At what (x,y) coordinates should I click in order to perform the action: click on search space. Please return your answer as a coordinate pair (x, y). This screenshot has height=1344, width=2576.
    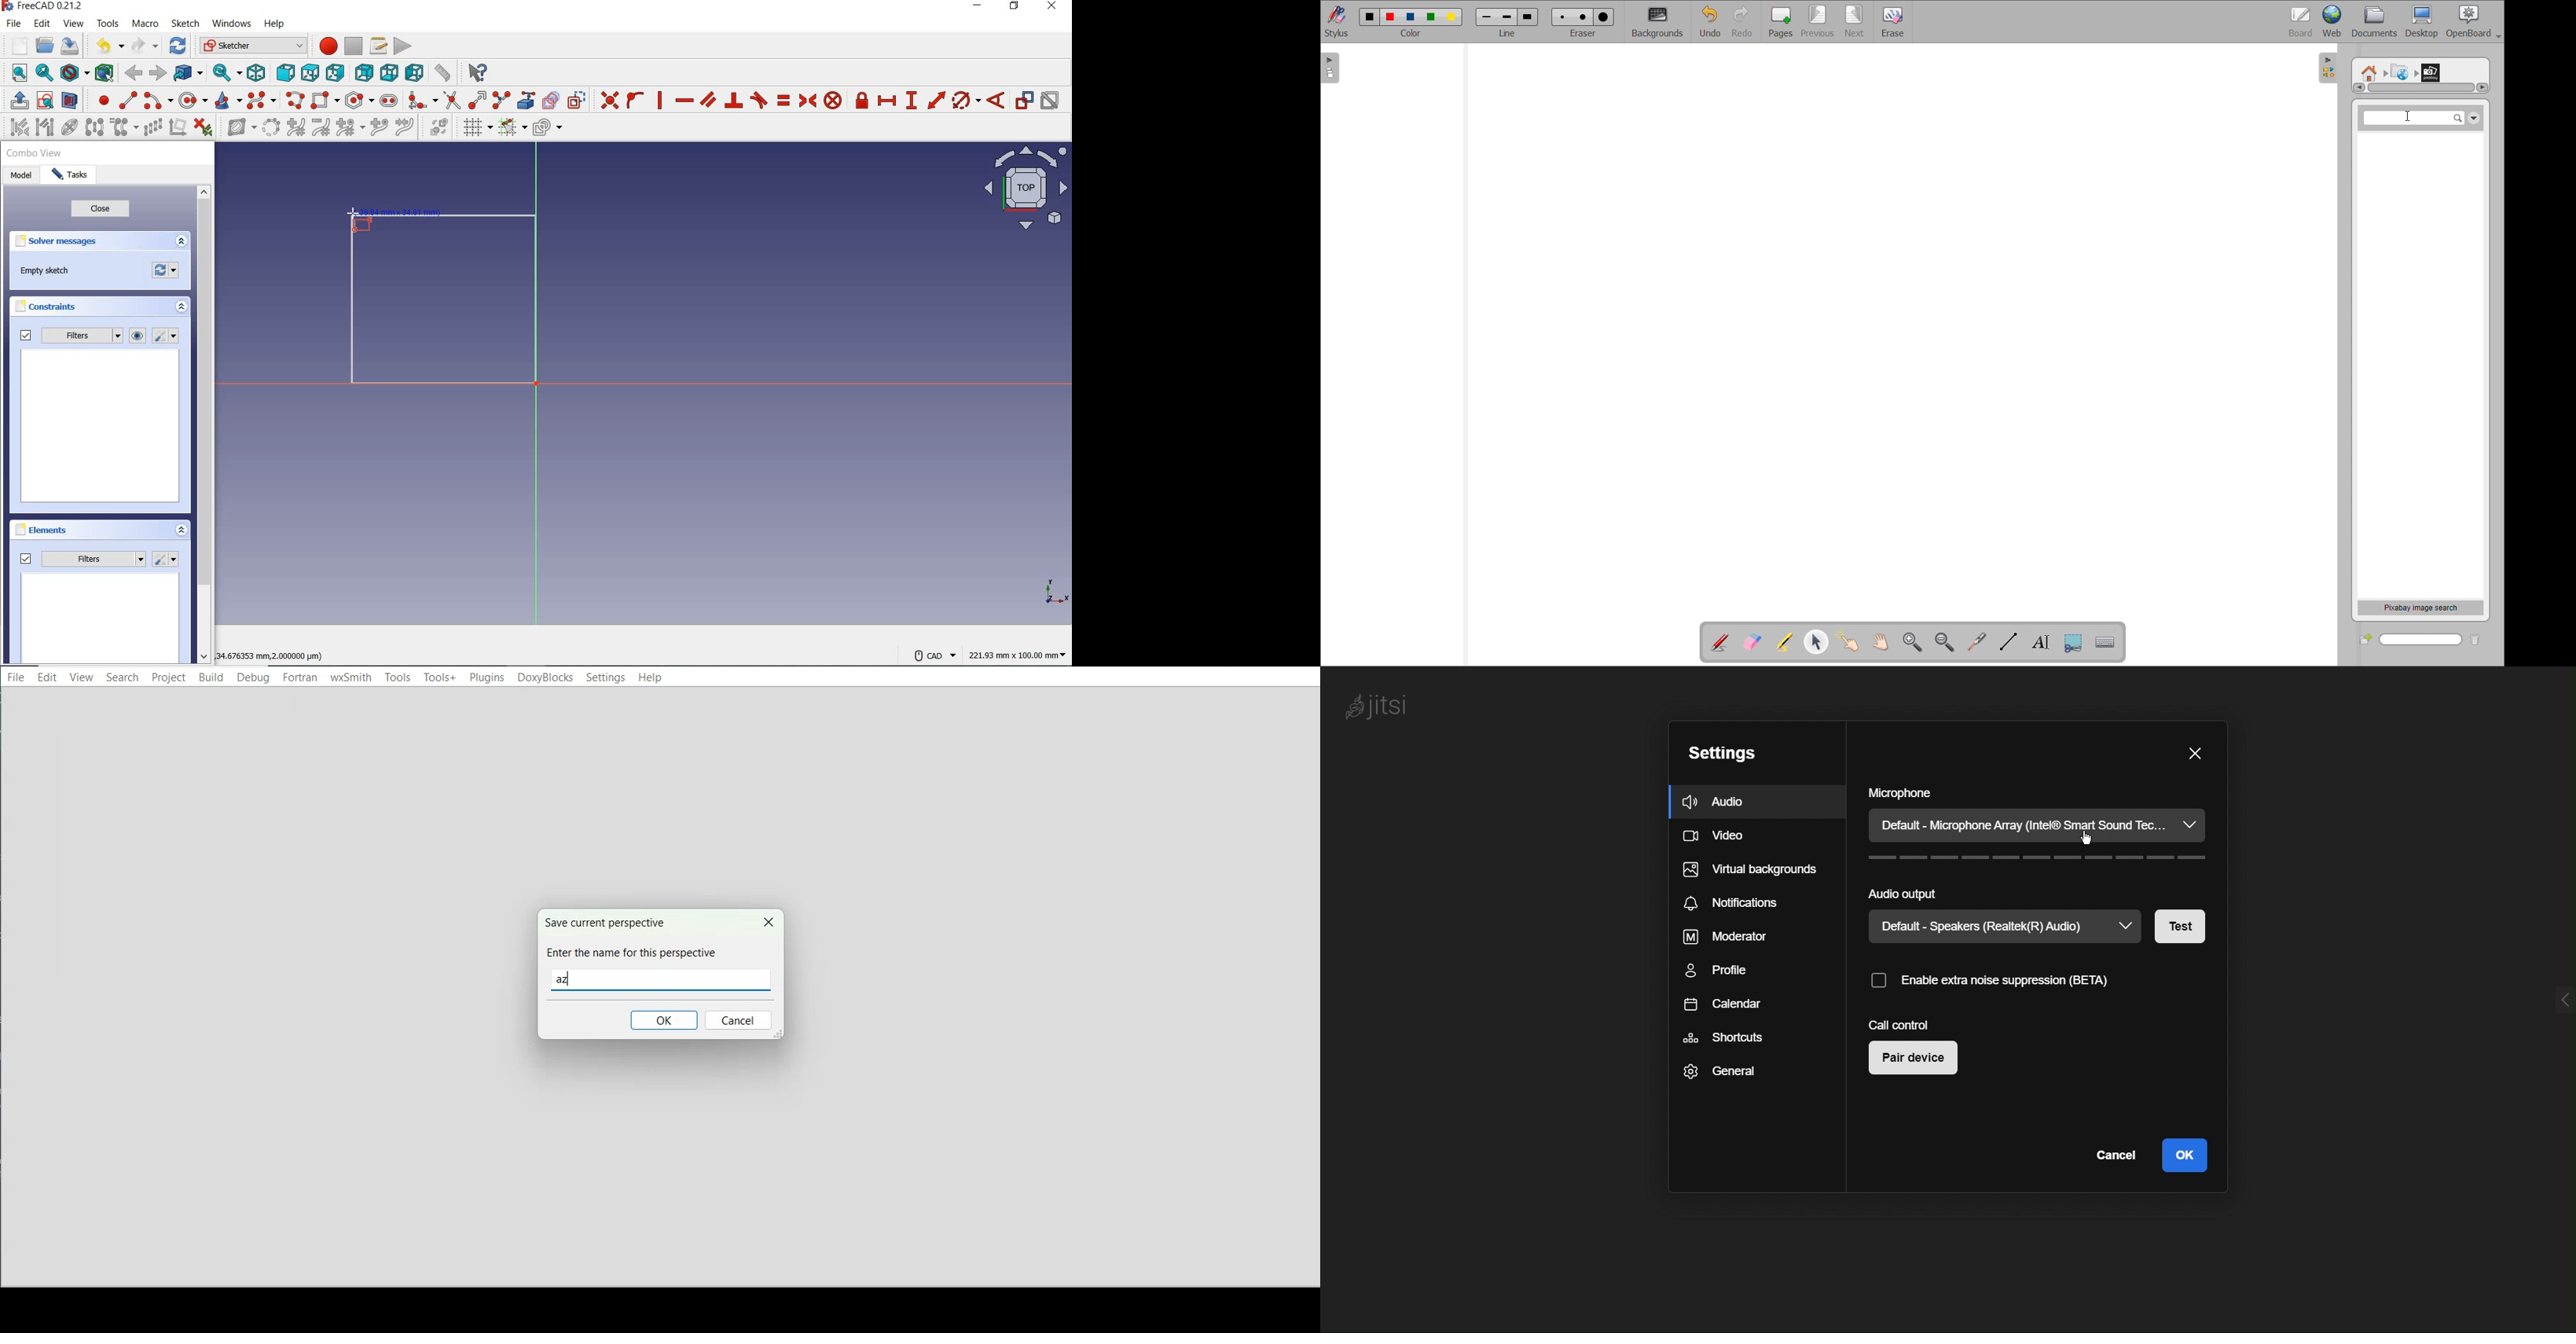
    Looking at the image, I should click on (2414, 118).